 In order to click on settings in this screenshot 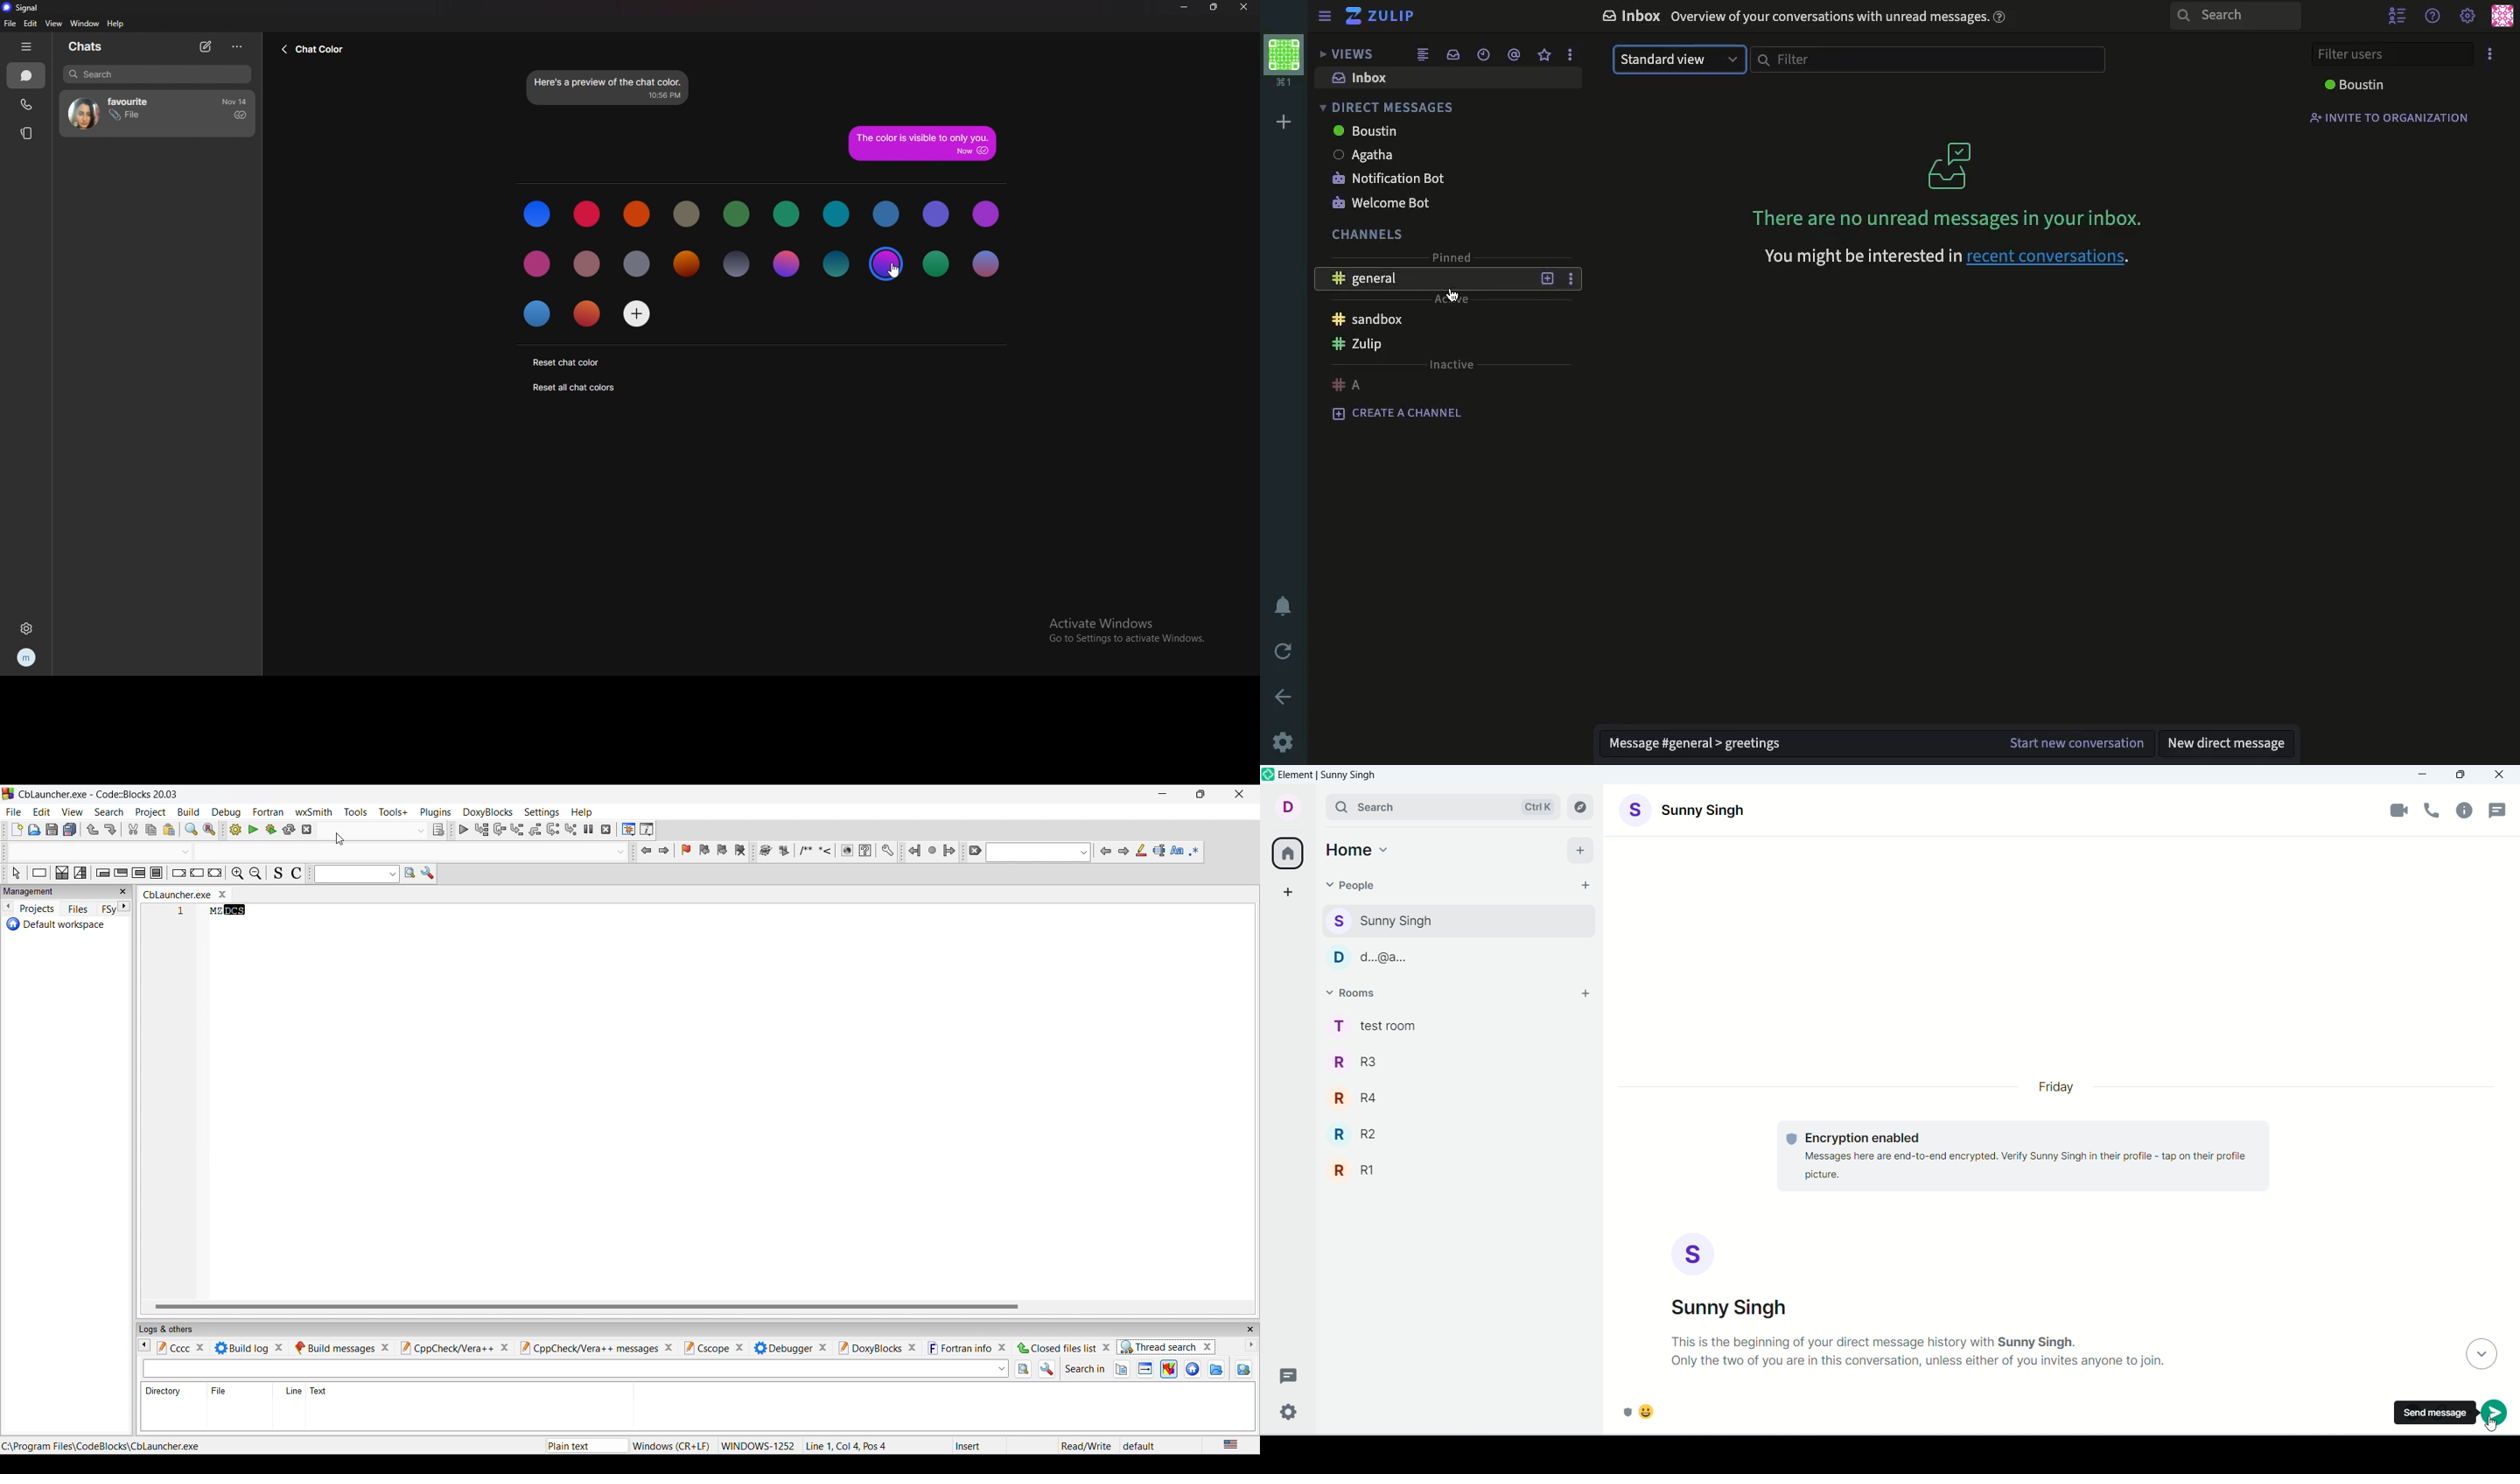, I will do `click(1286, 1414)`.